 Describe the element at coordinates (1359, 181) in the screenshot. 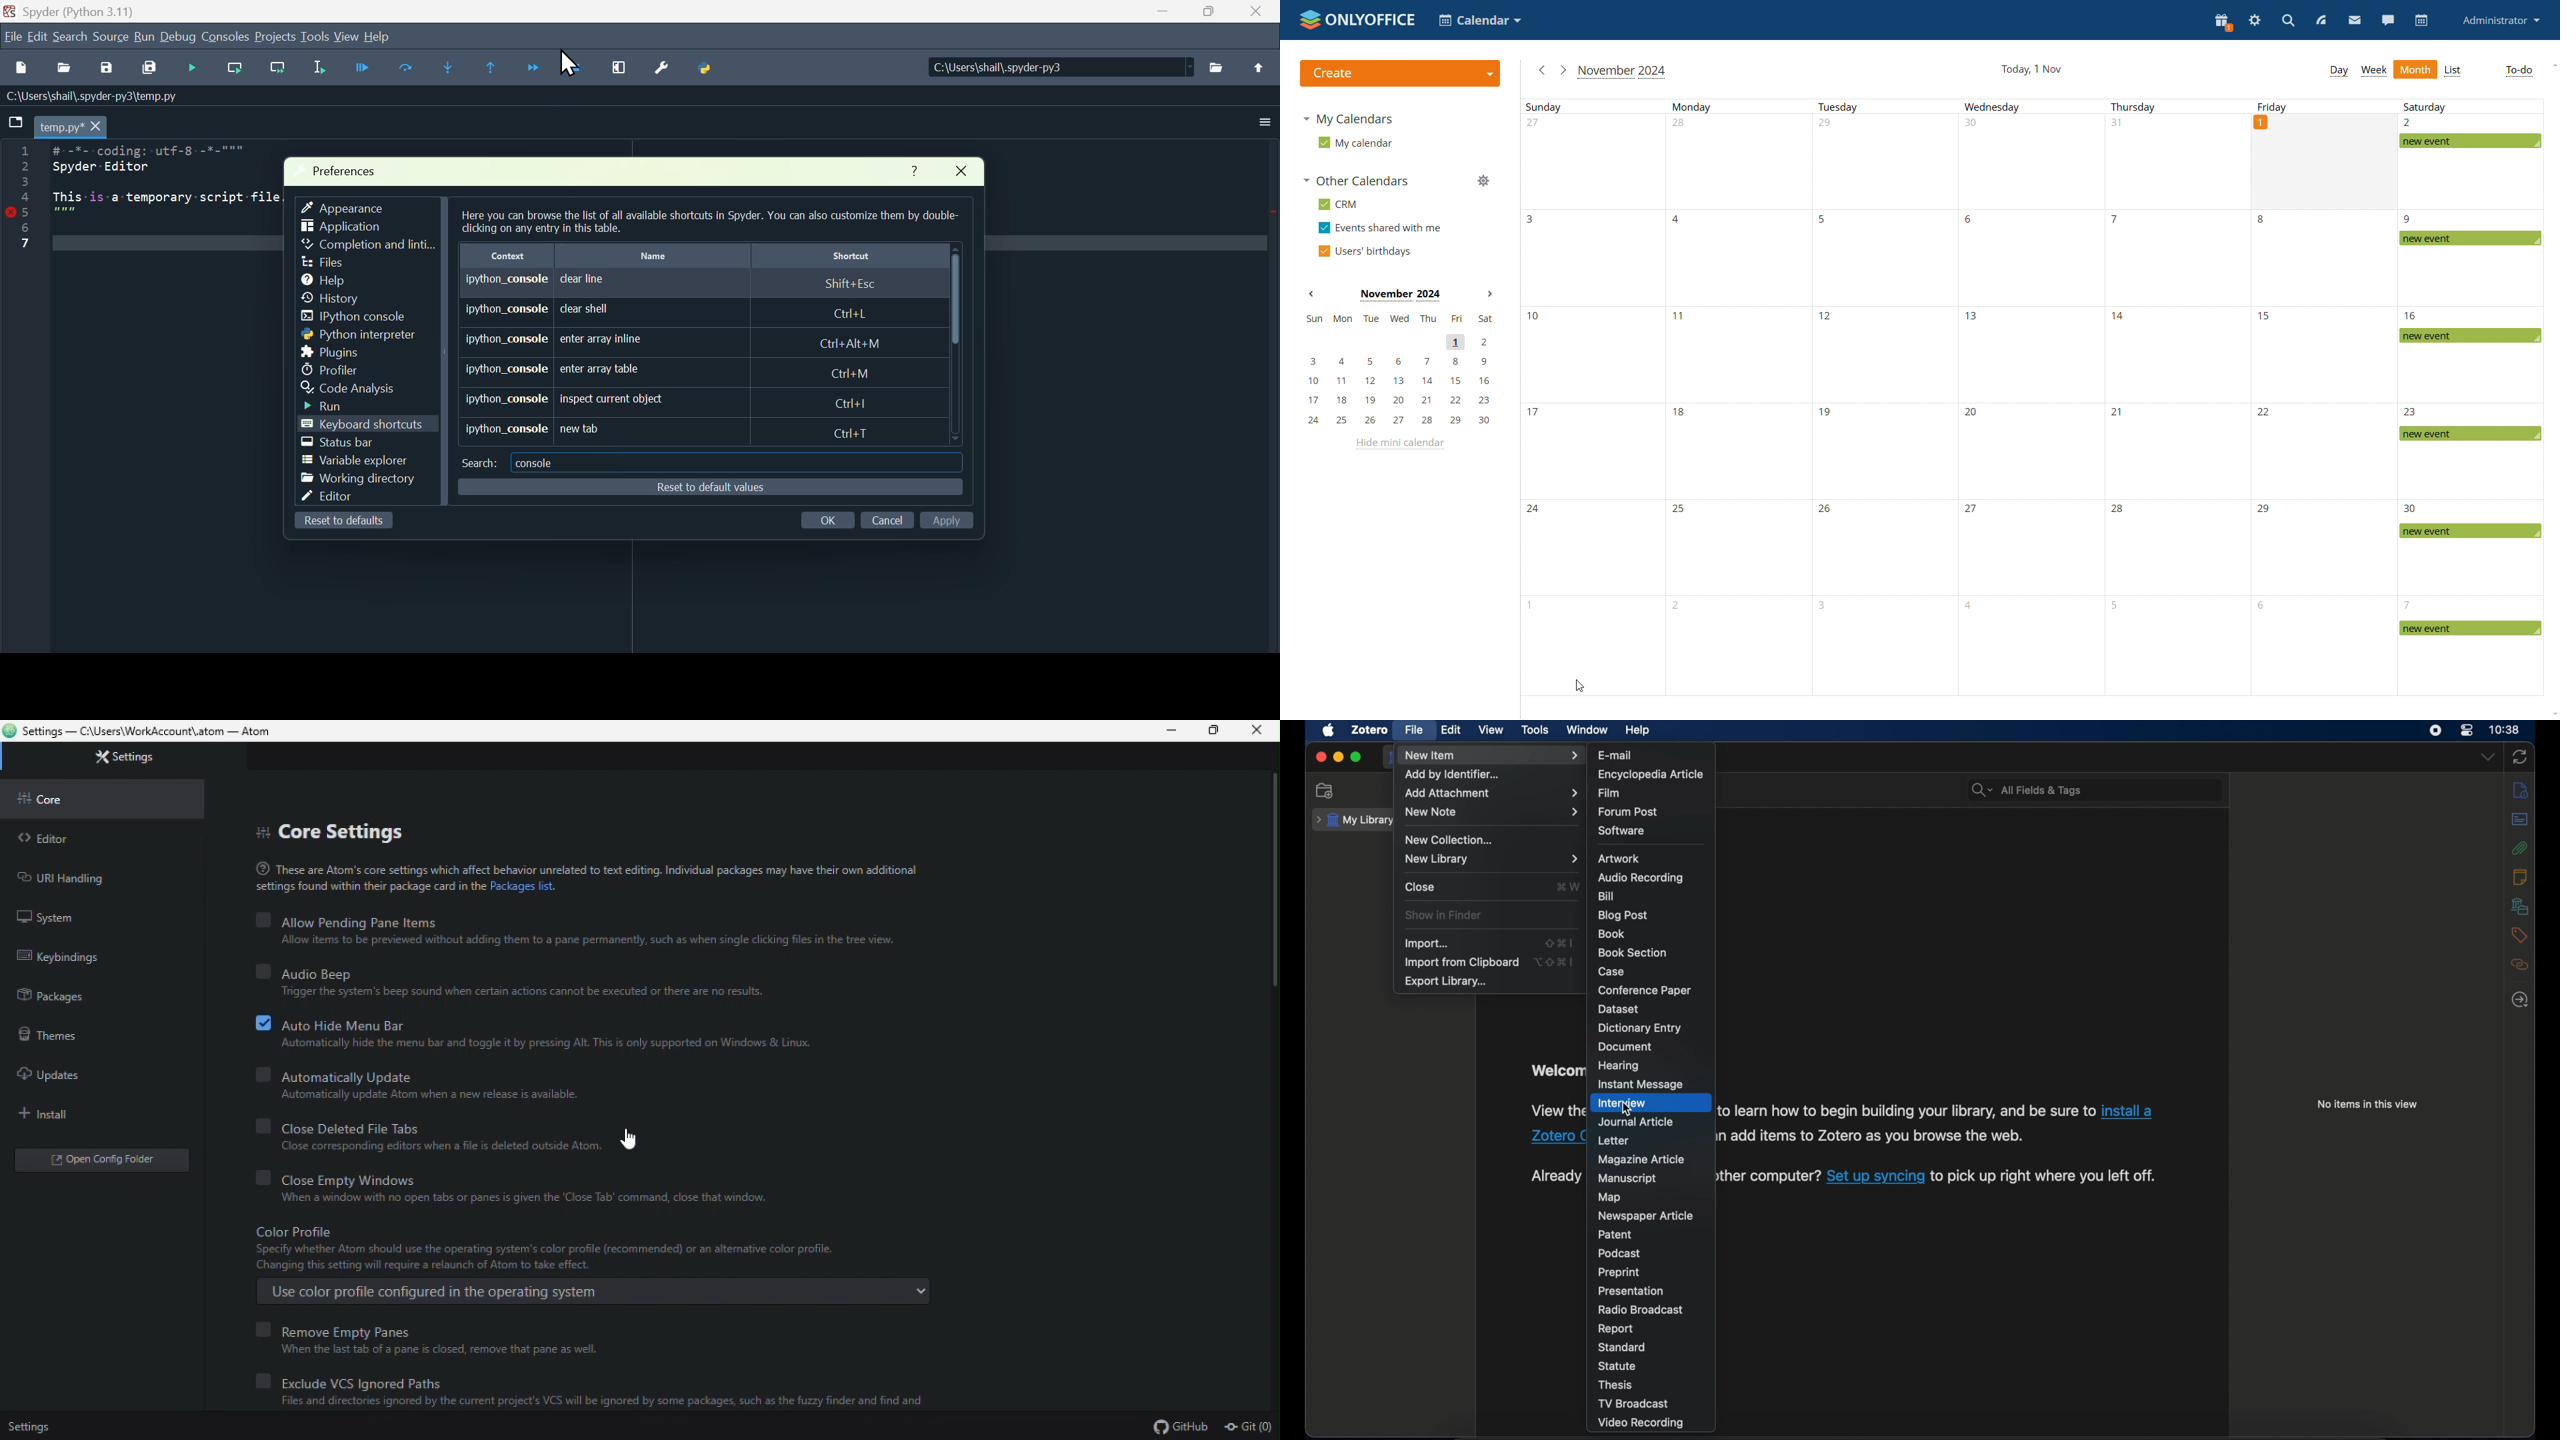

I see `other calendars` at that location.